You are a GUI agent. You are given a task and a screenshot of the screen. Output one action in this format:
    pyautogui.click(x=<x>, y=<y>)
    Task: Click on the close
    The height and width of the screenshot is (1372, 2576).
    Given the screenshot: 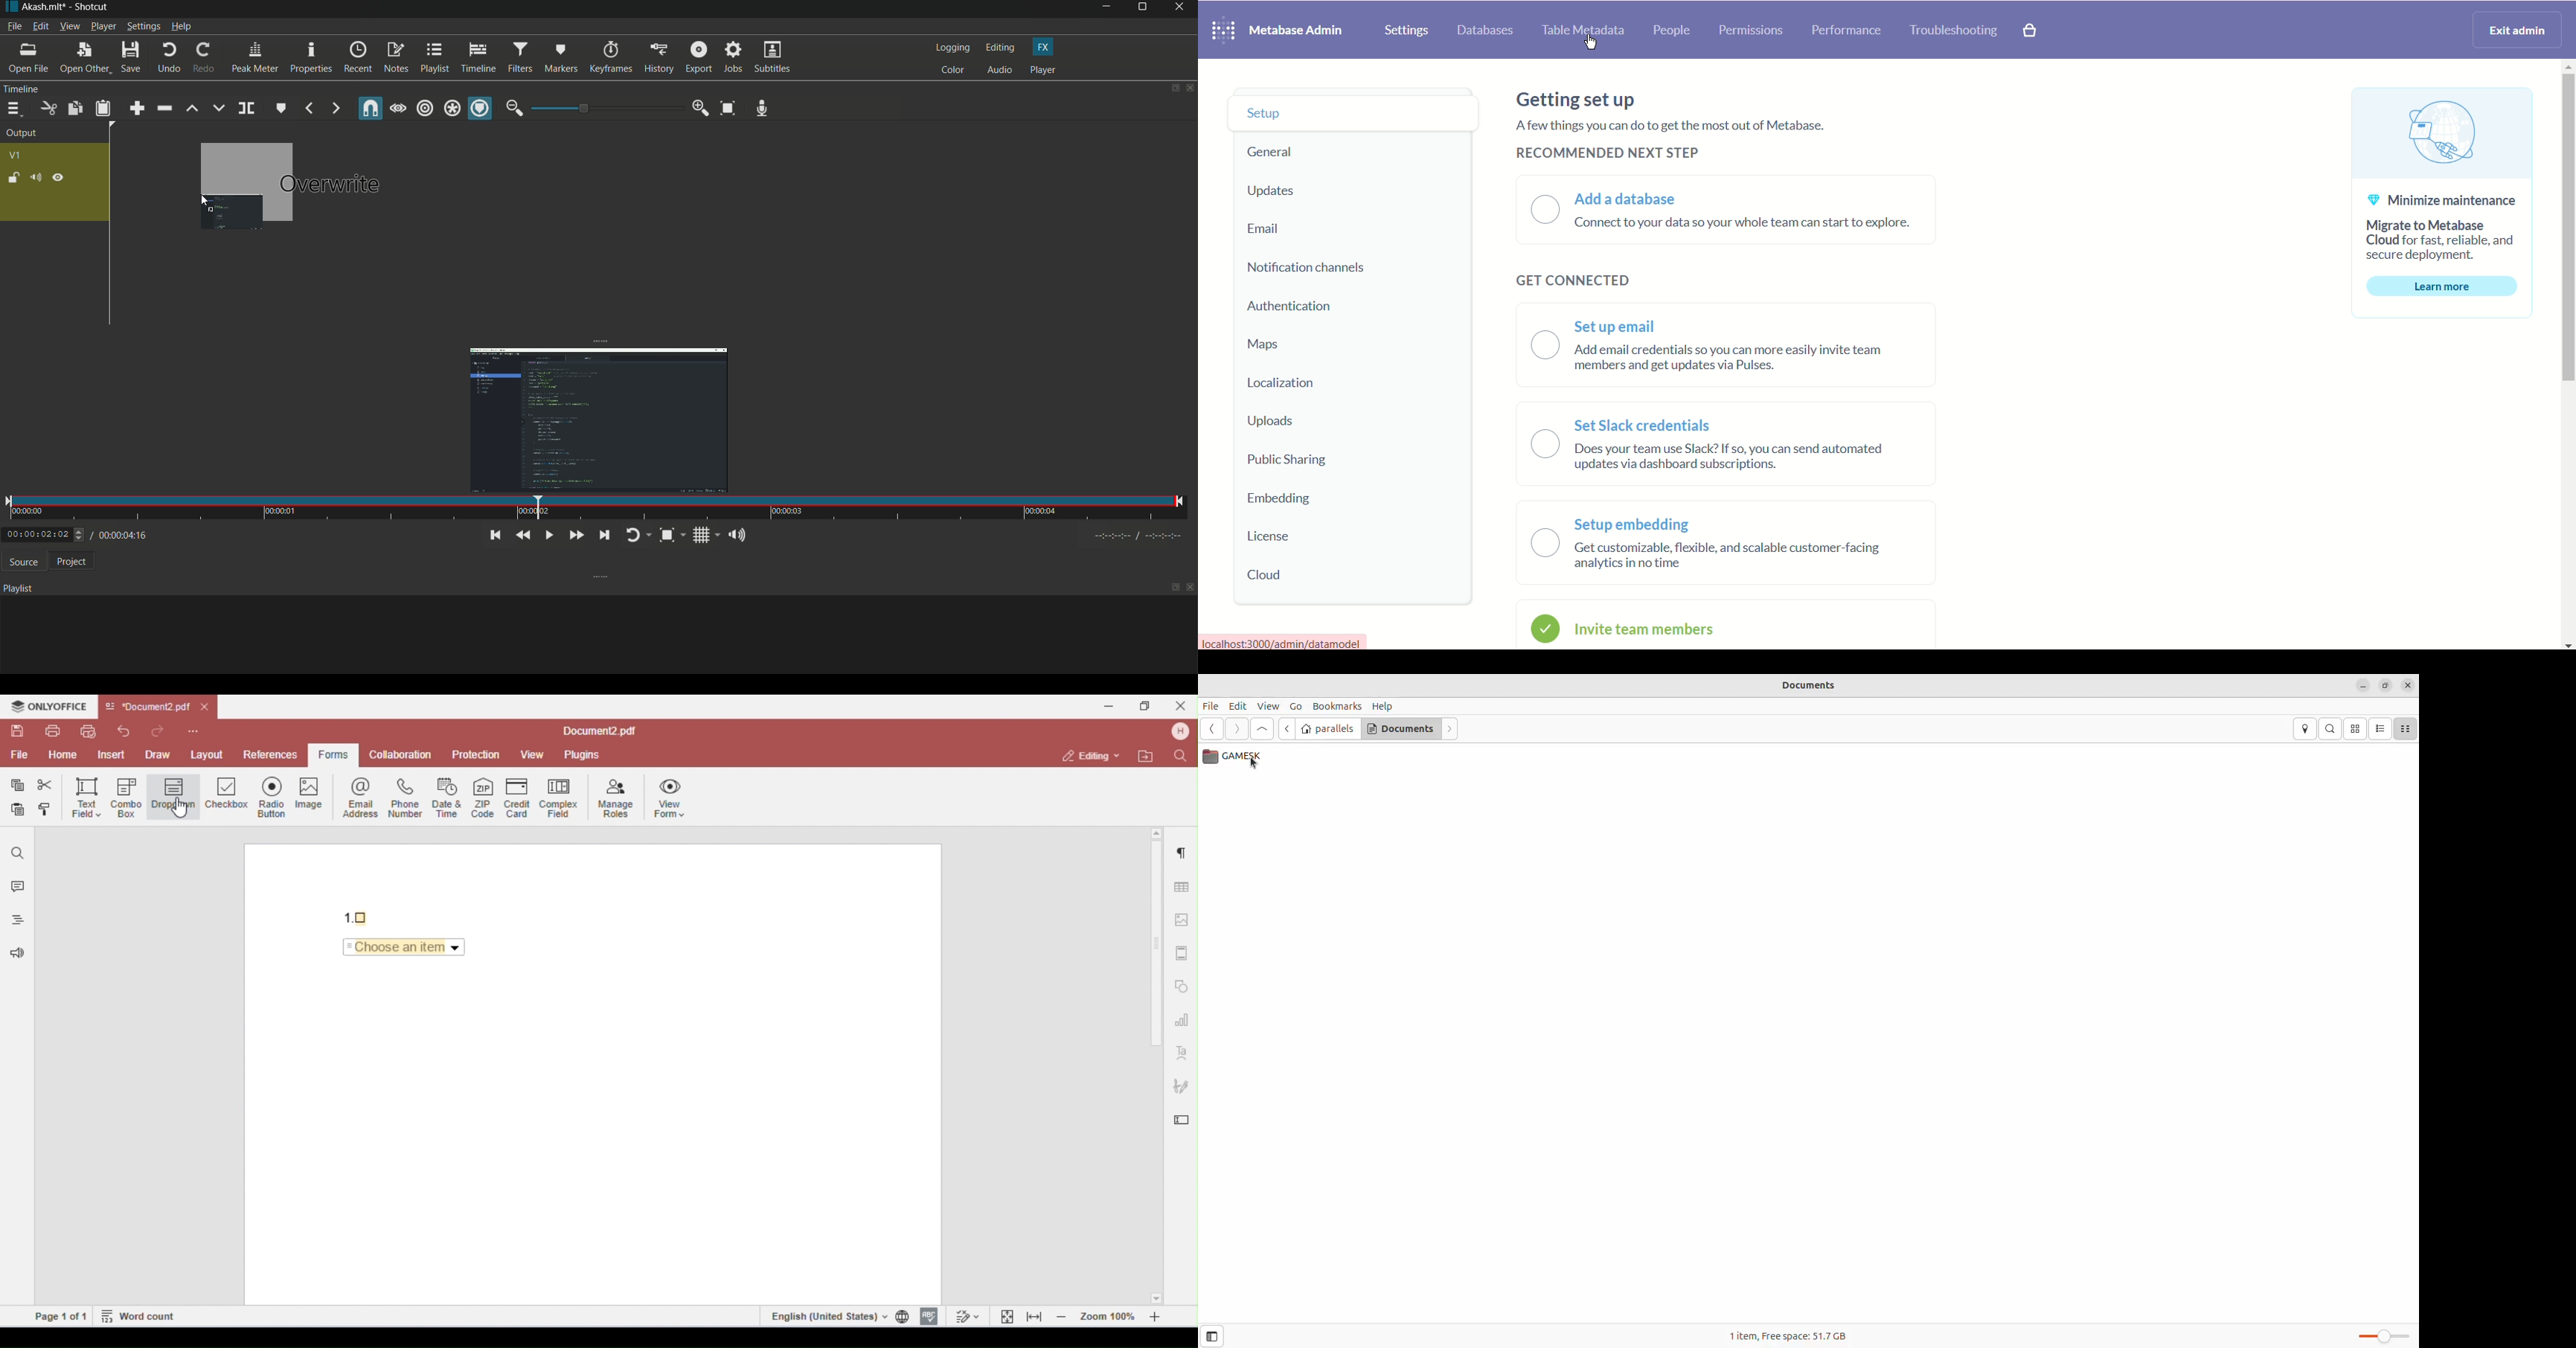 What is the action you would take?
    pyautogui.click(x=1191, y=589)
    